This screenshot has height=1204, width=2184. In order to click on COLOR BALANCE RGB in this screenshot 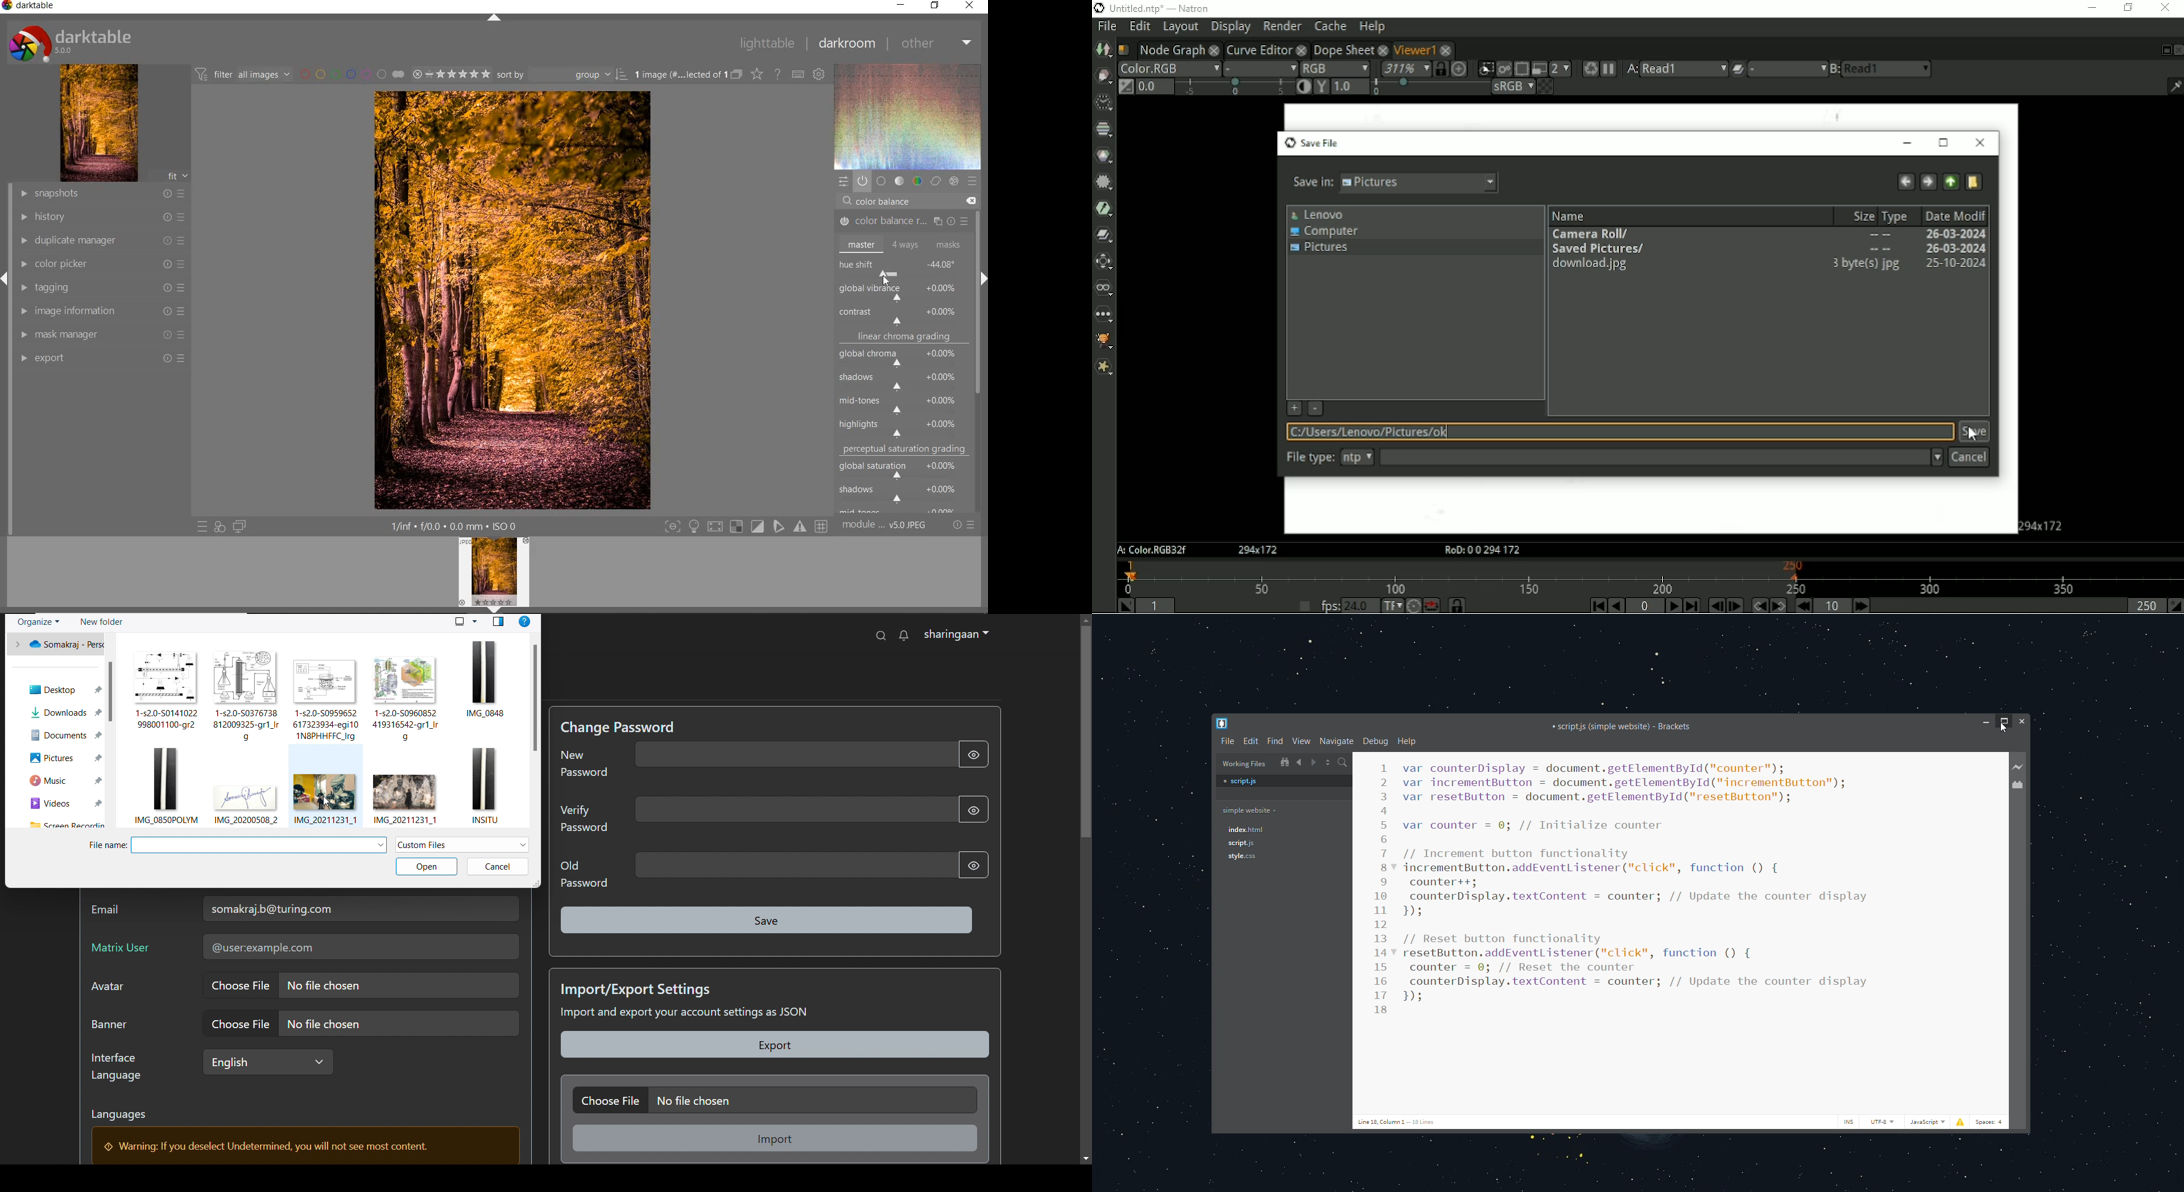, I will do `click(900, 222)`.